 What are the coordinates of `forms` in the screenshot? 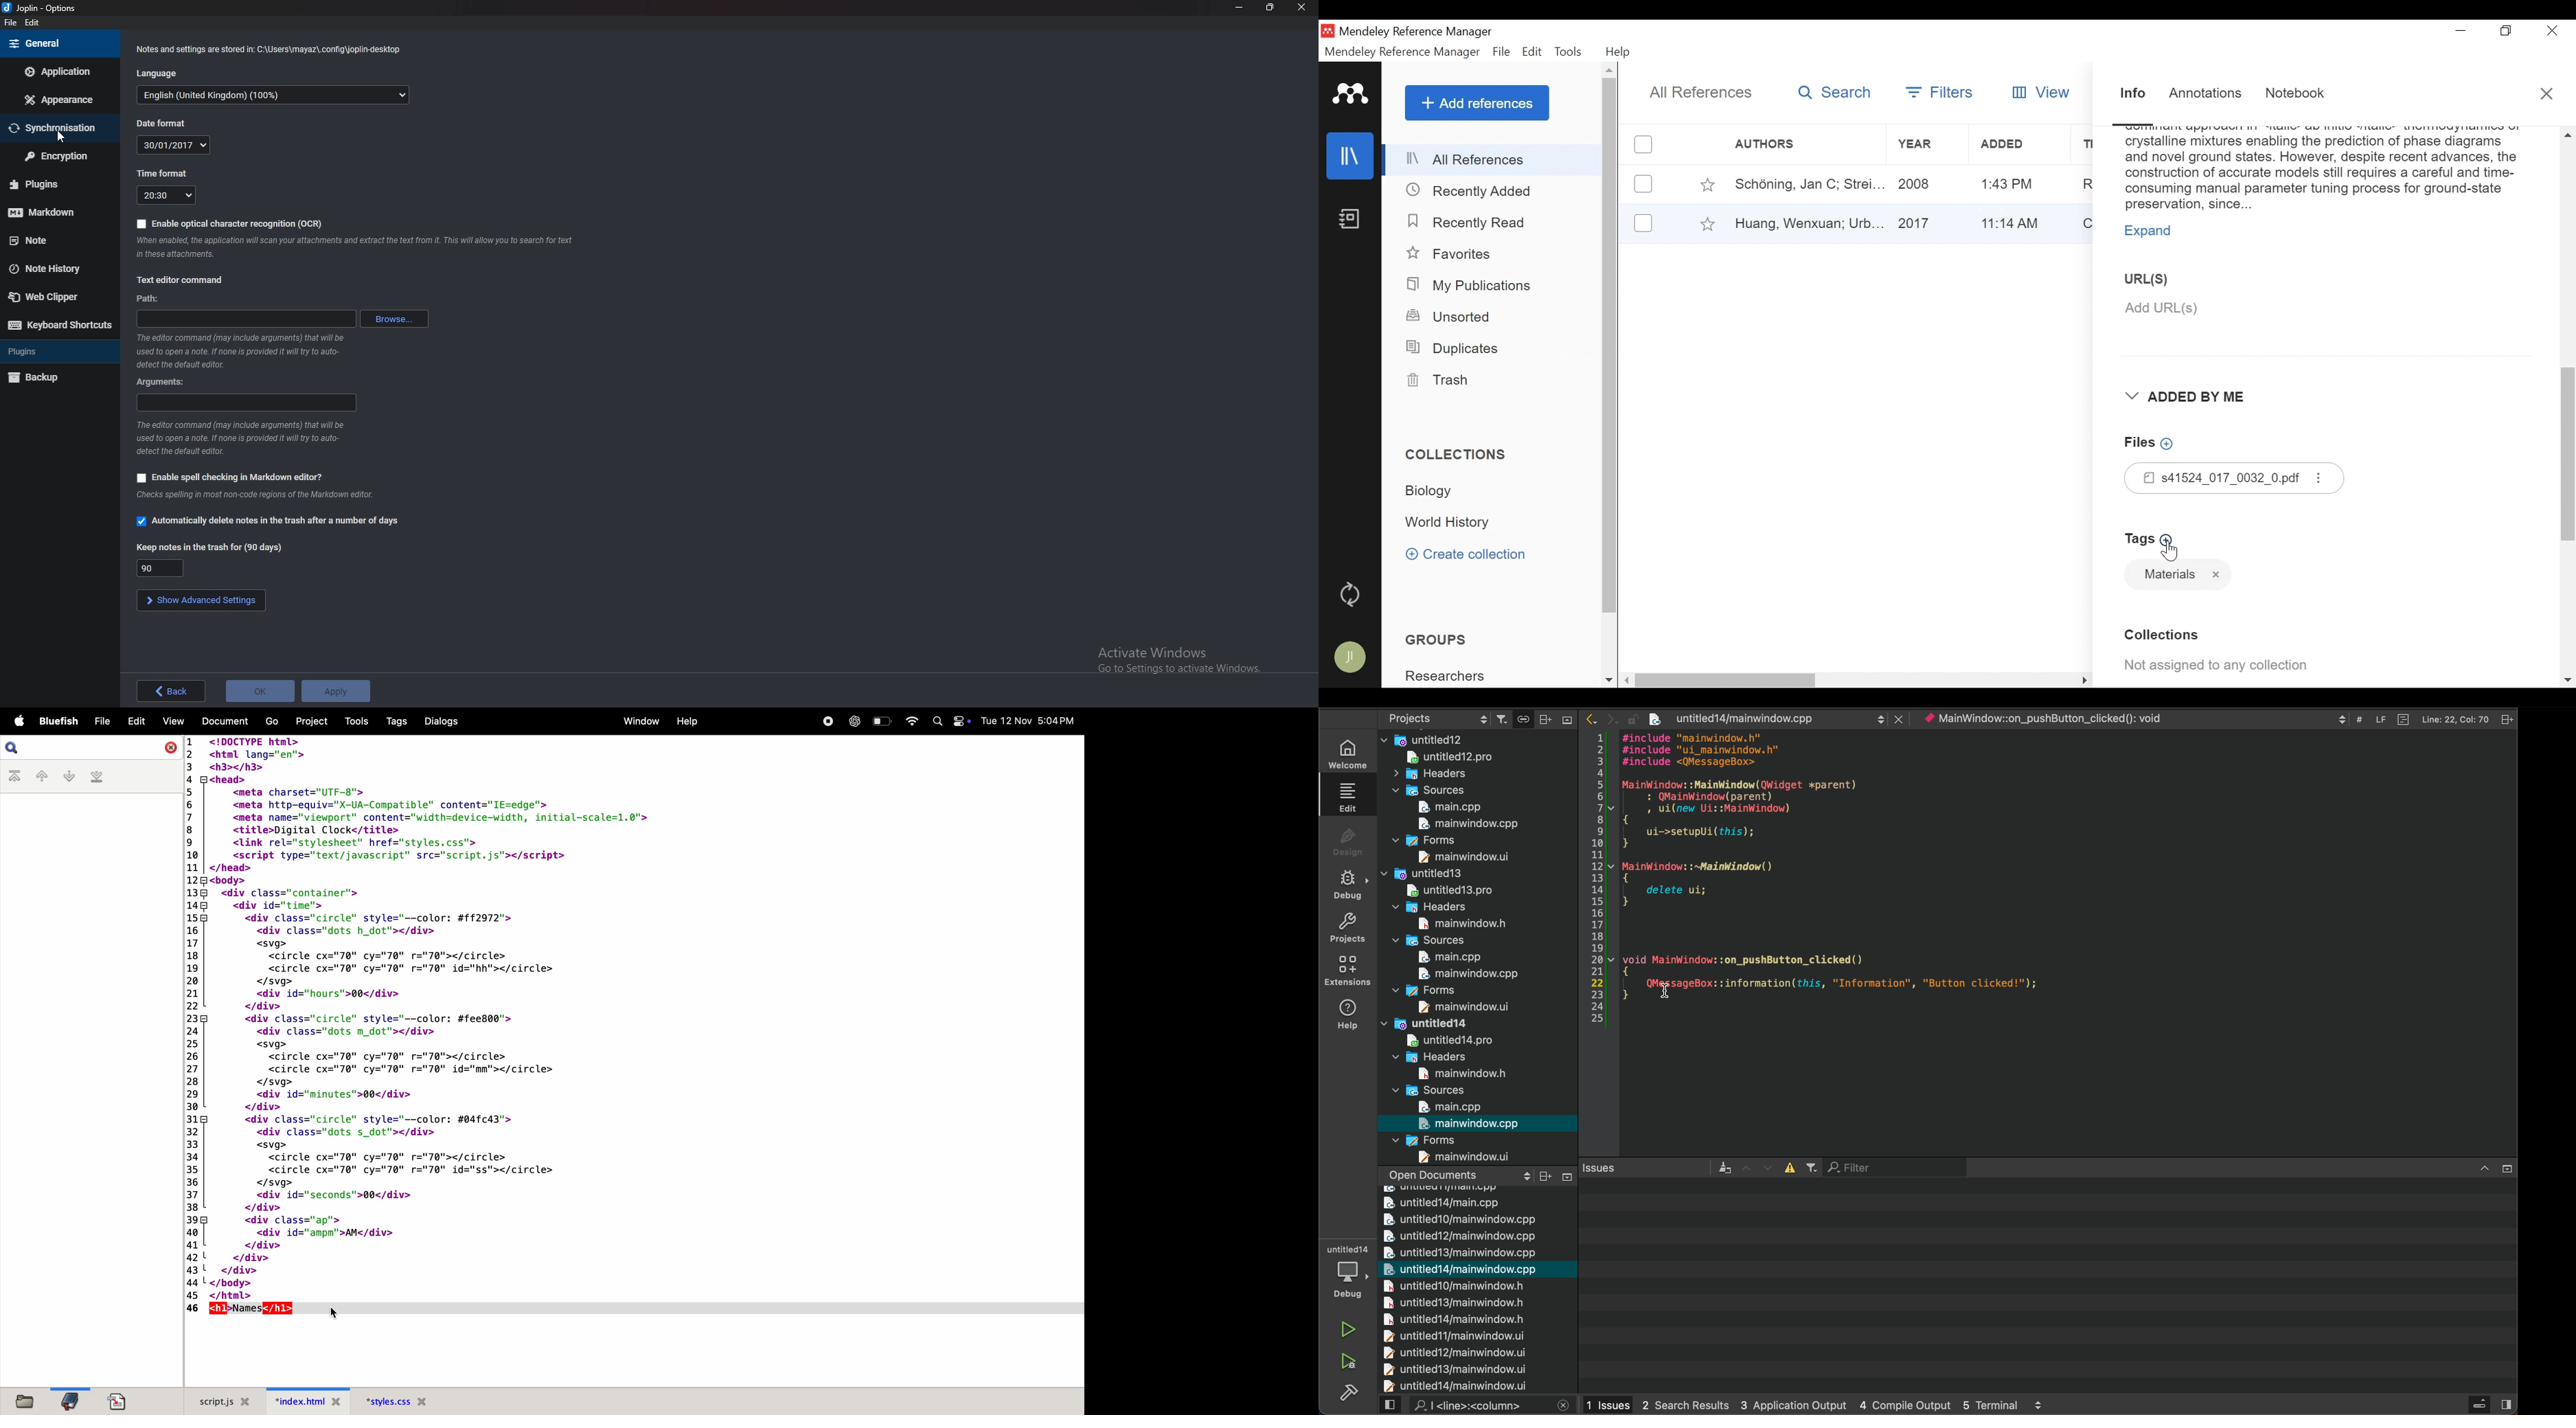 It's located at (1442, 990).